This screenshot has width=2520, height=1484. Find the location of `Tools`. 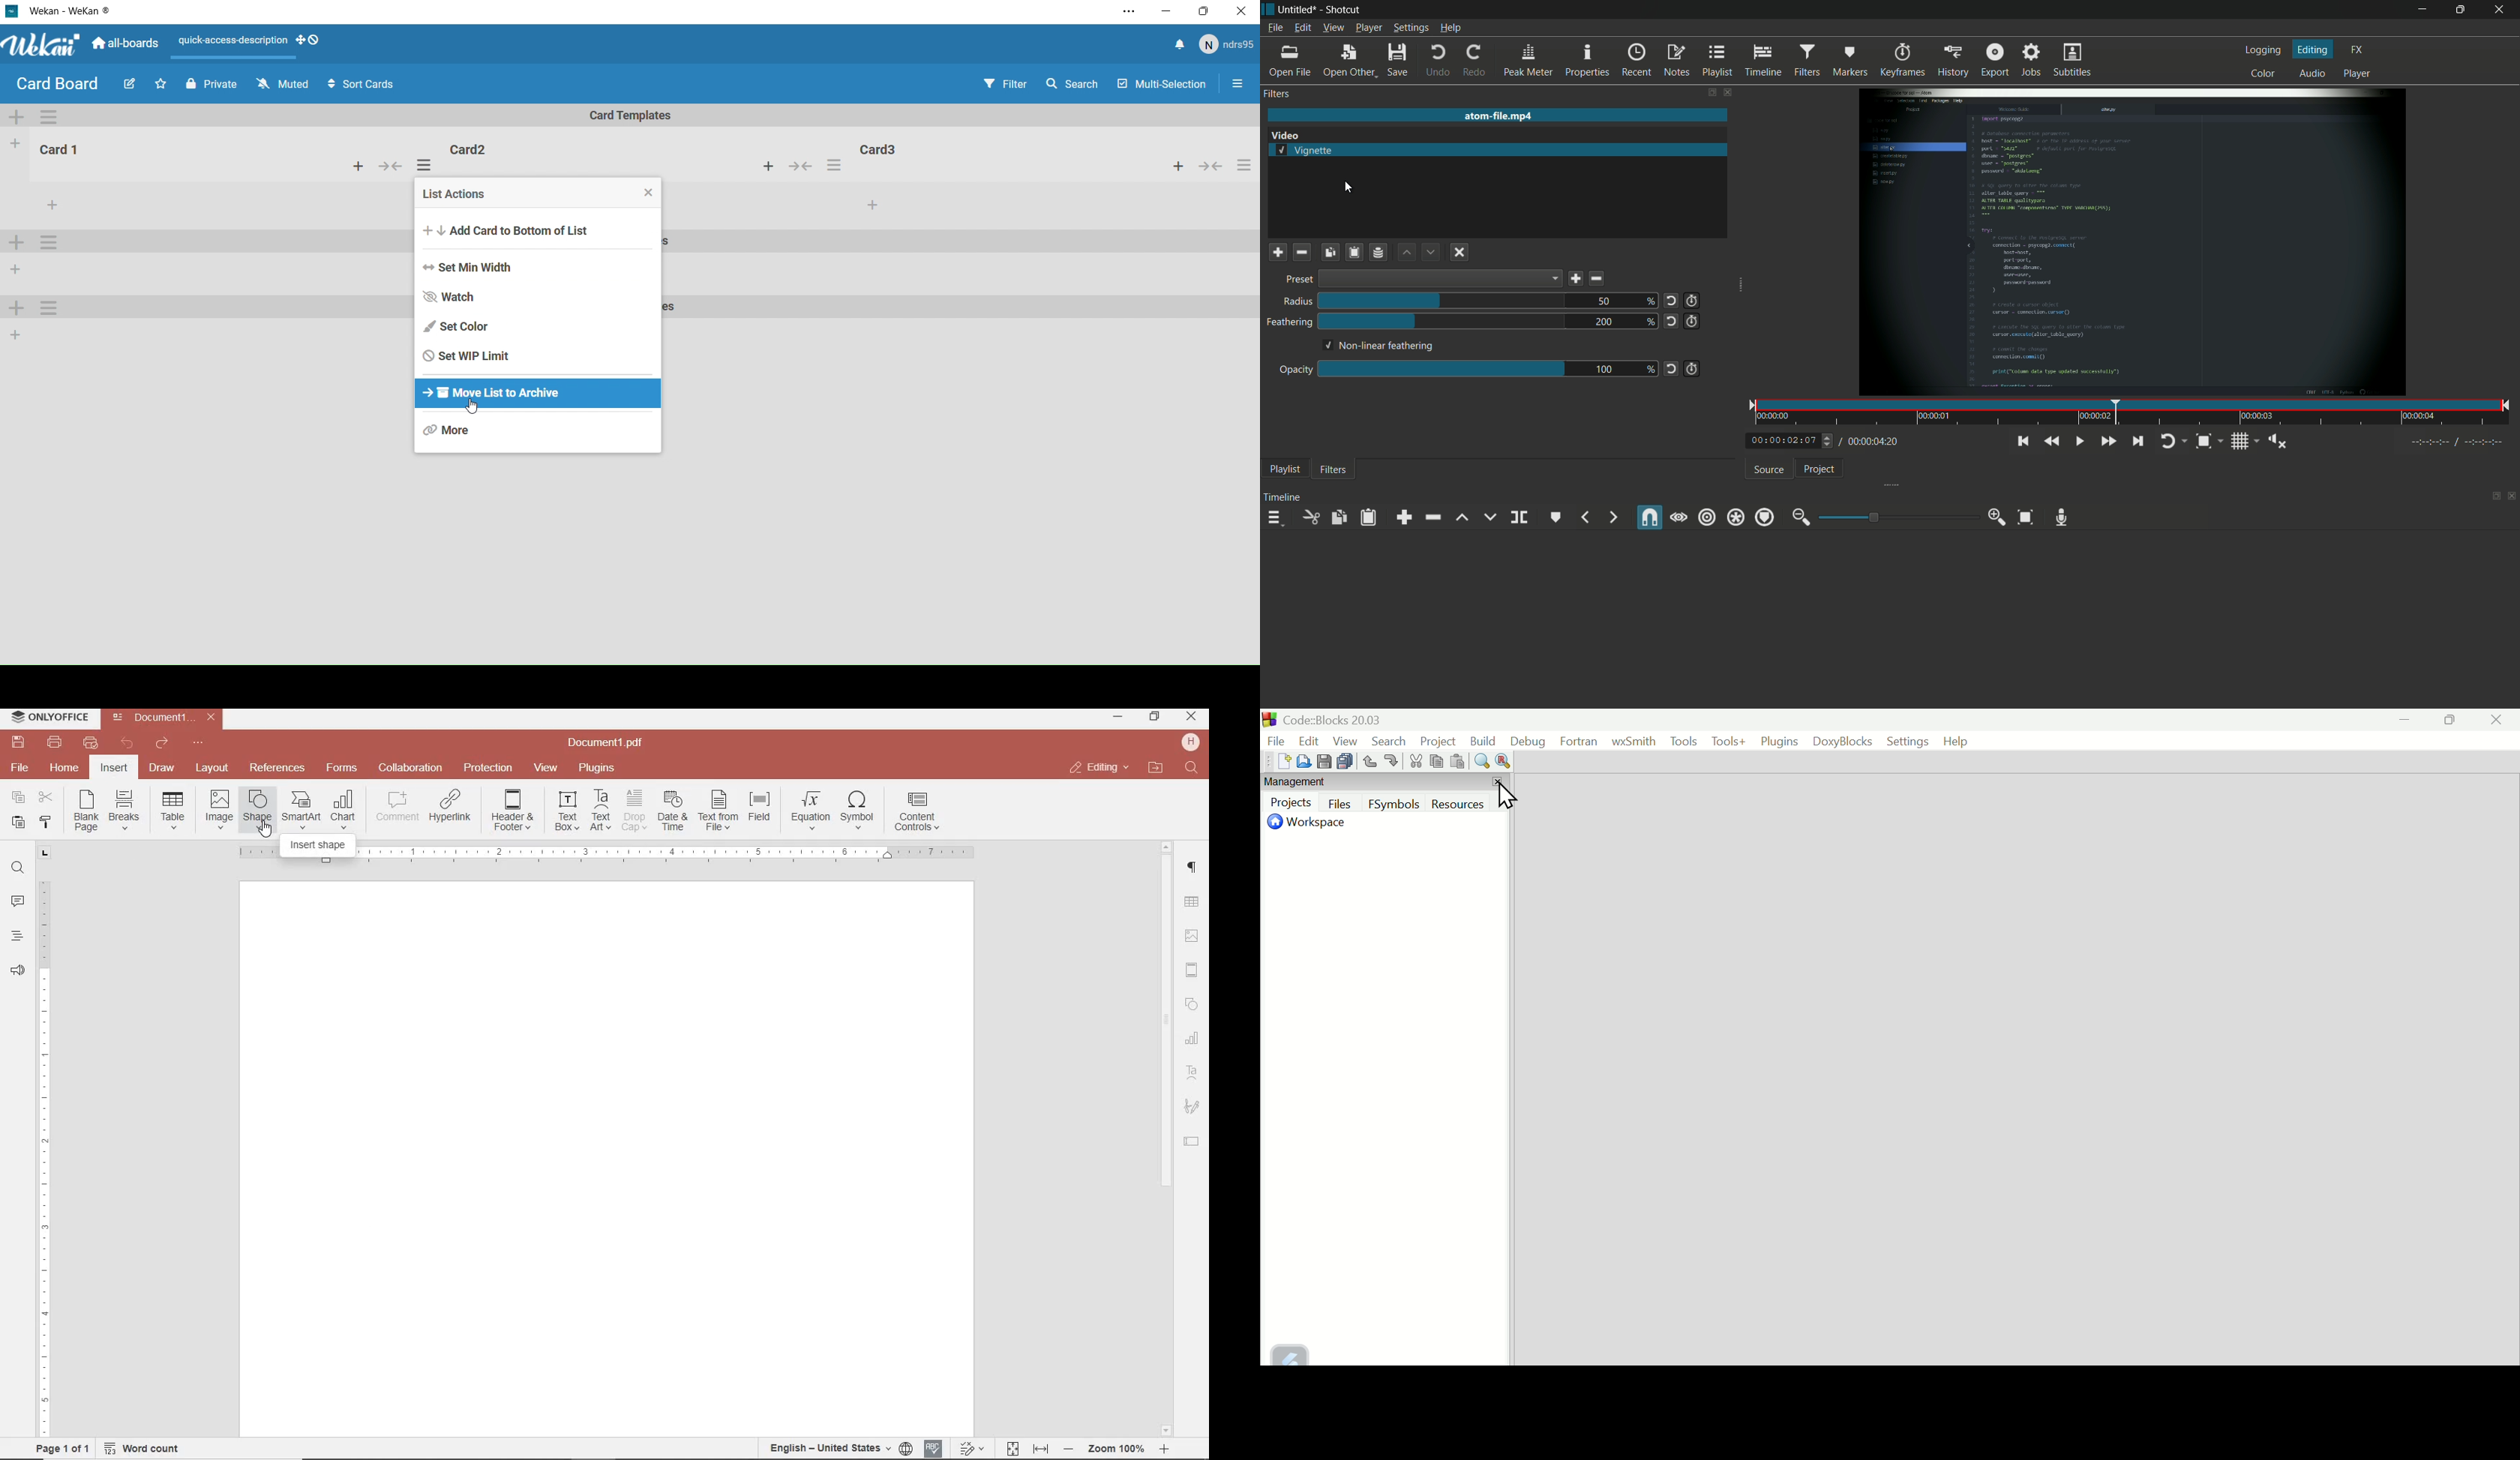

Tools is located at coordinates (1681, 742).